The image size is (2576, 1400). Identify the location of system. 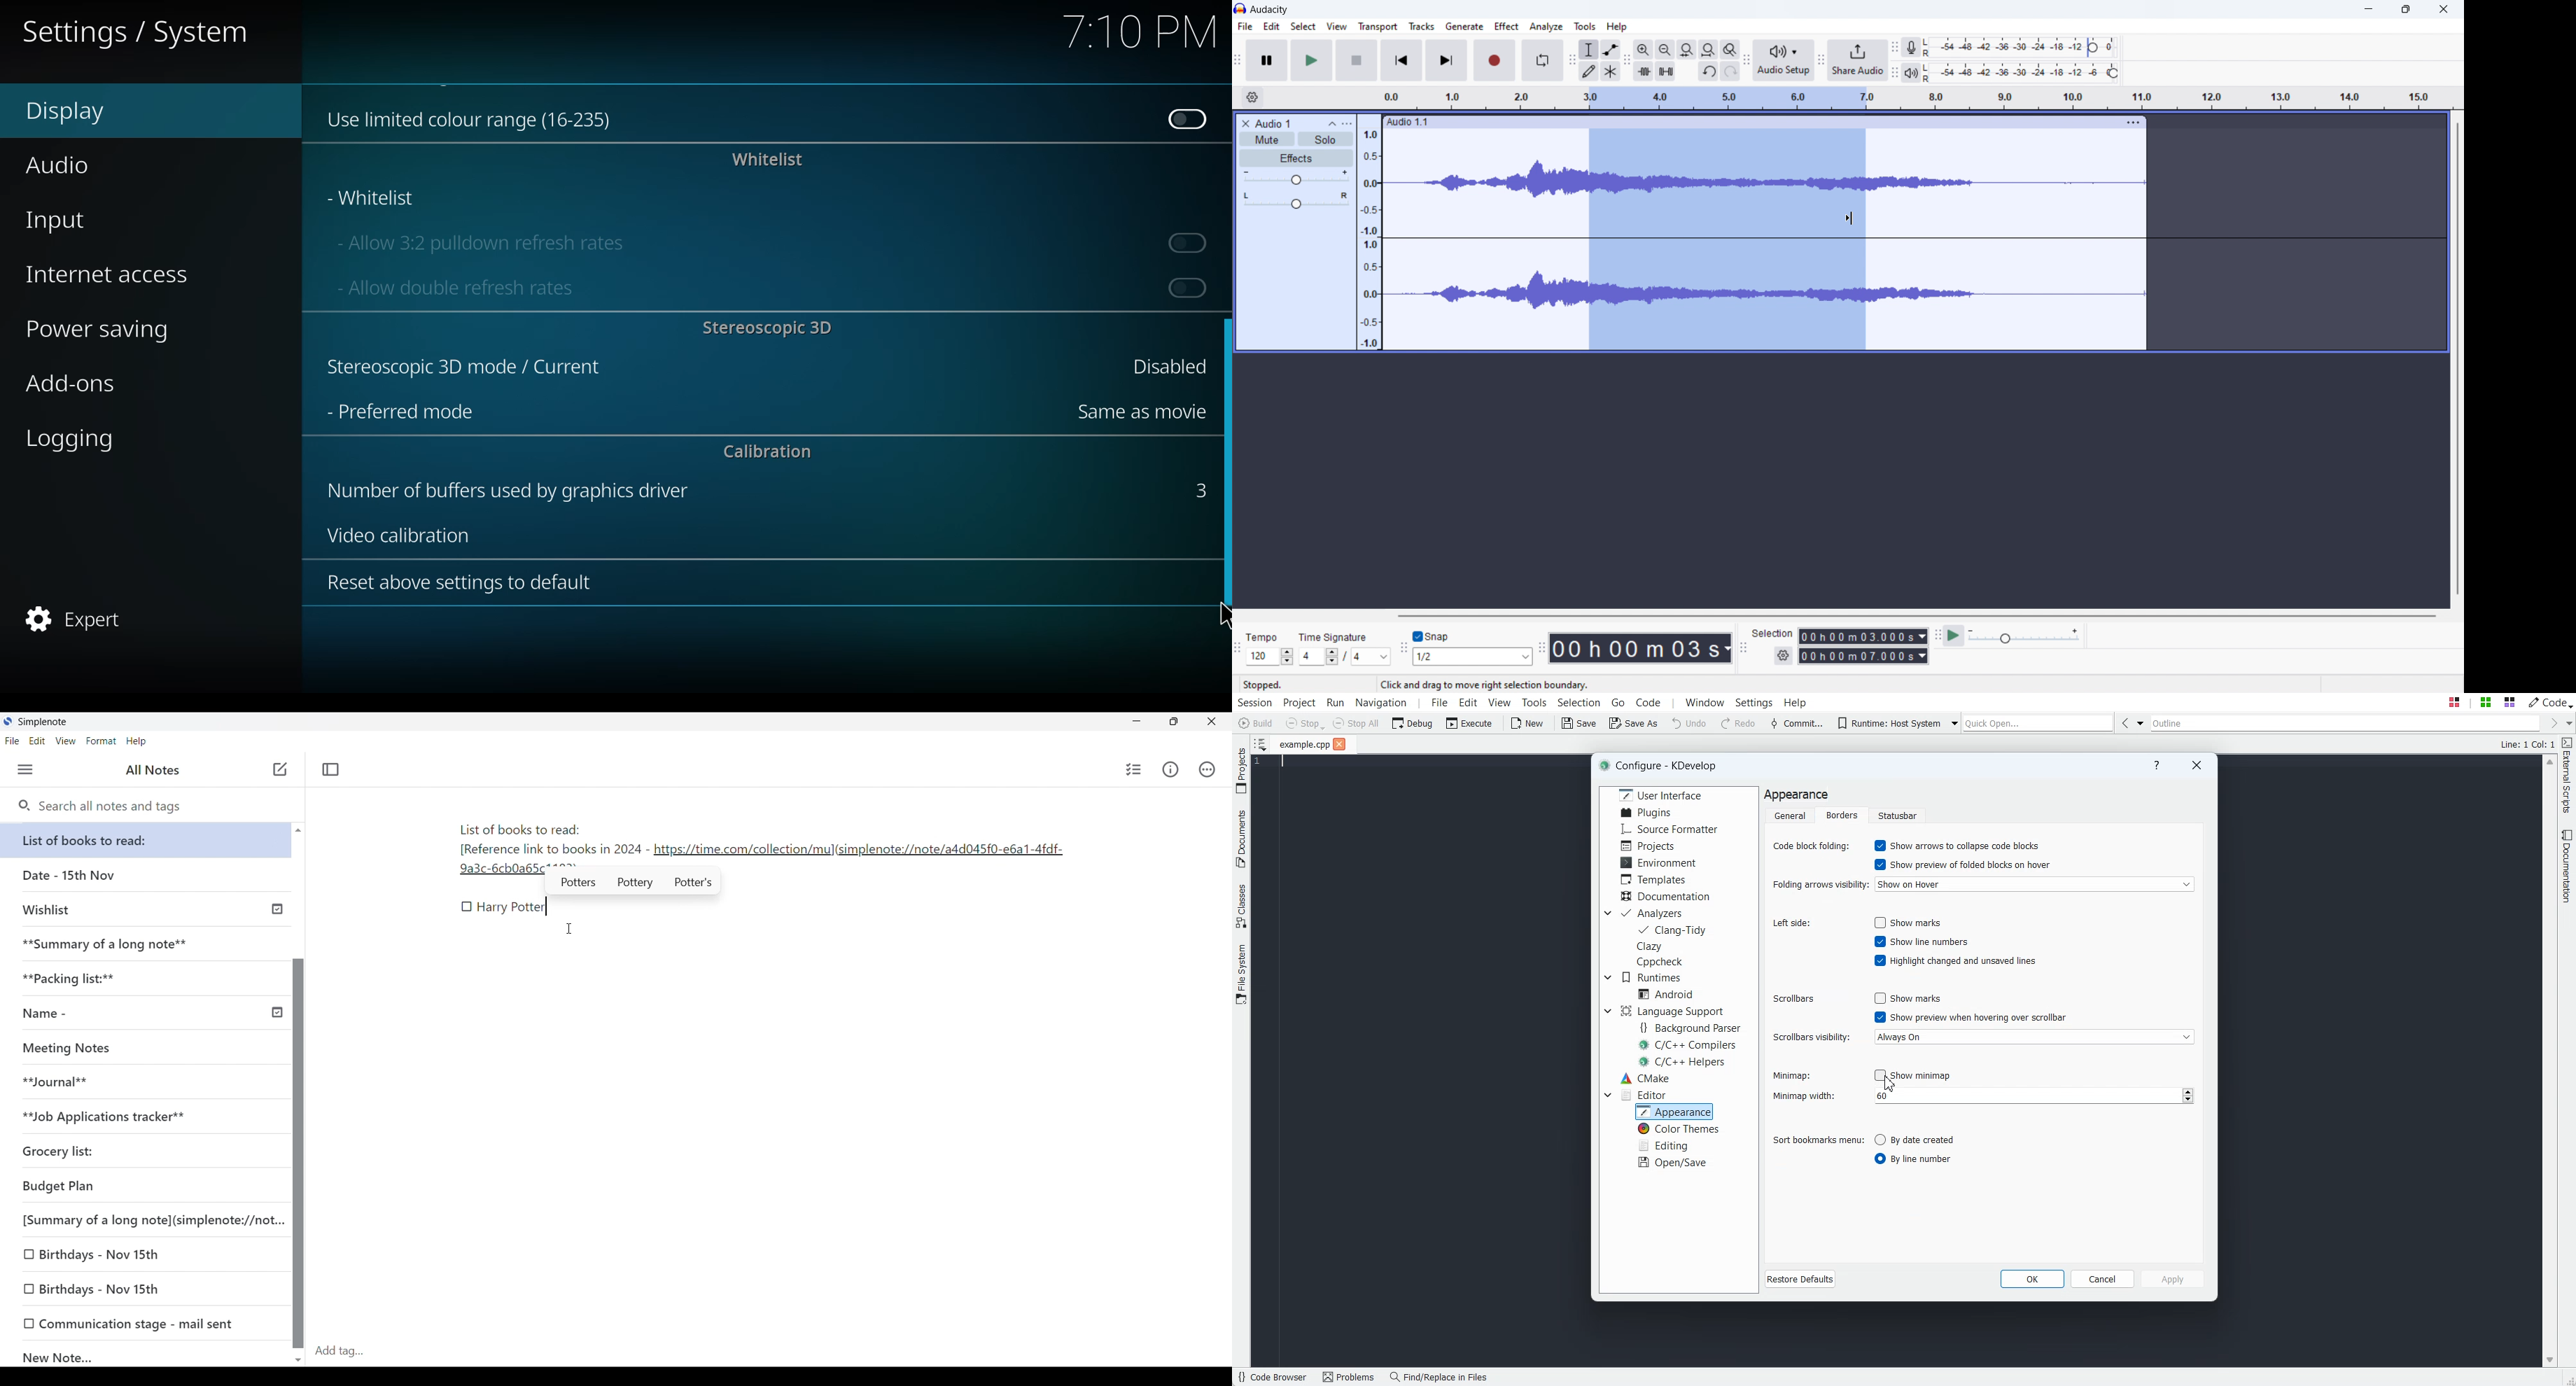
(140, 33).